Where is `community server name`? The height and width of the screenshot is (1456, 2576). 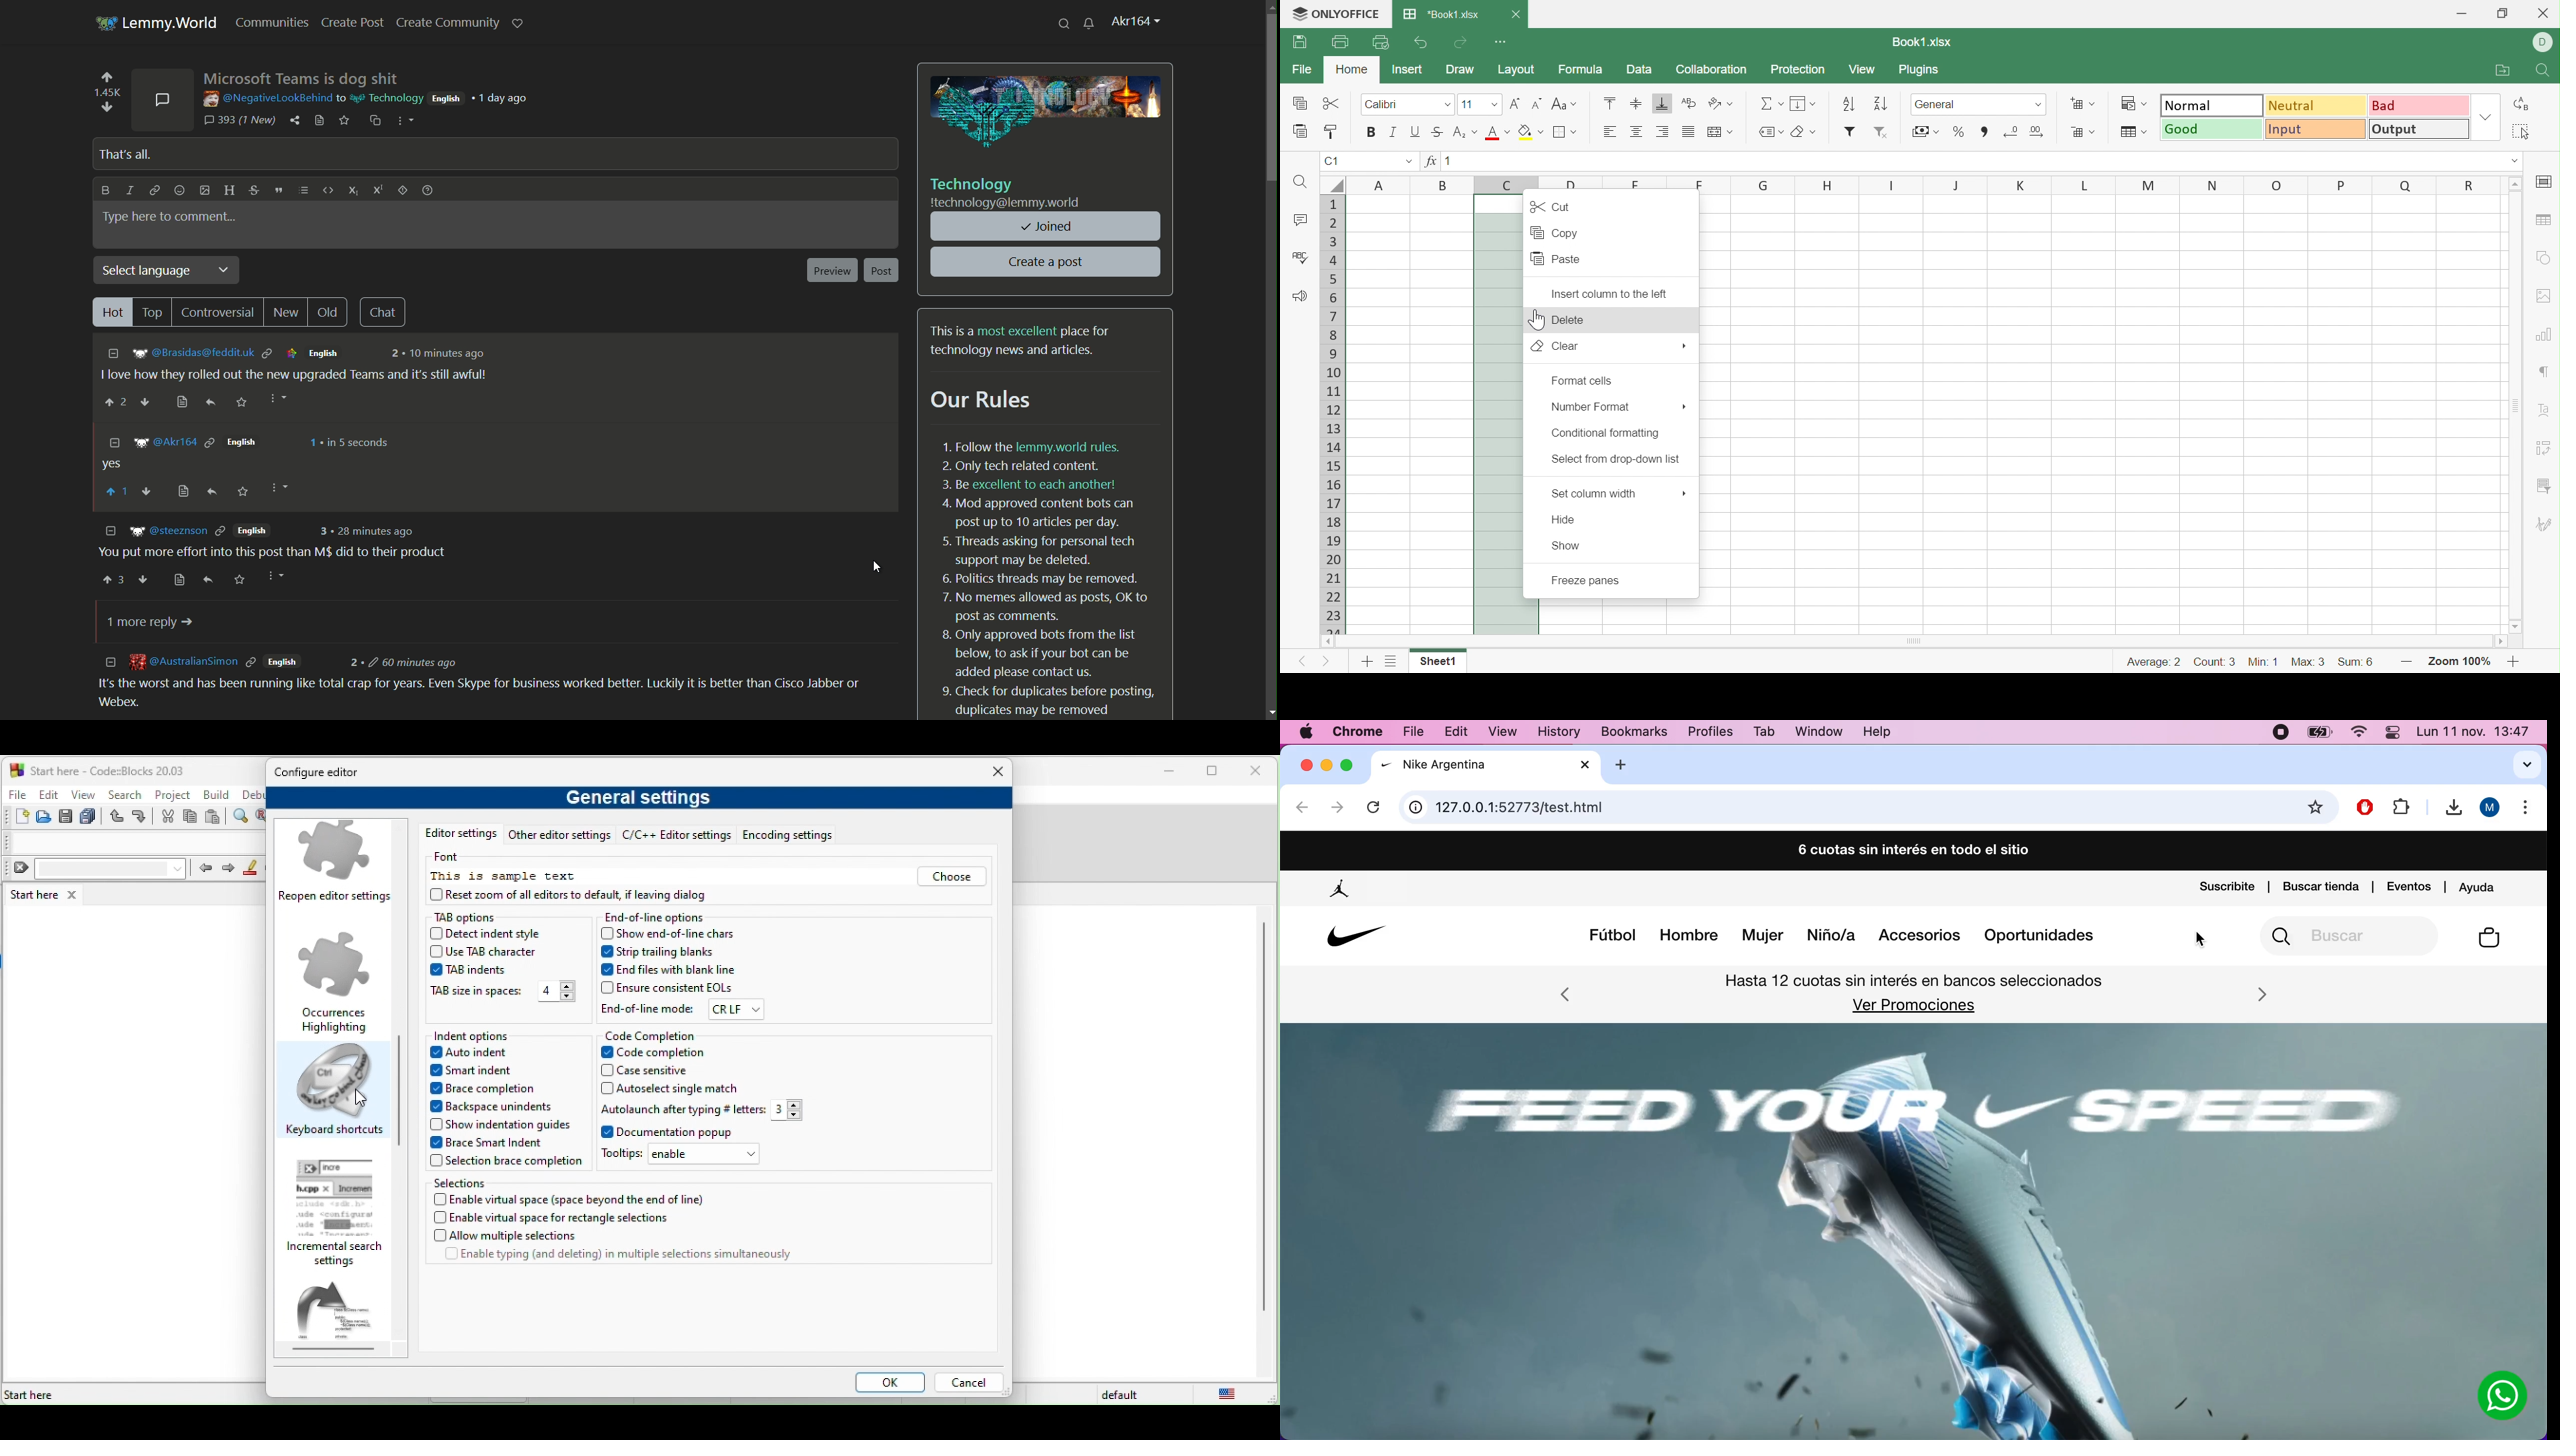 community server name is located at coordinates (1007, 203).